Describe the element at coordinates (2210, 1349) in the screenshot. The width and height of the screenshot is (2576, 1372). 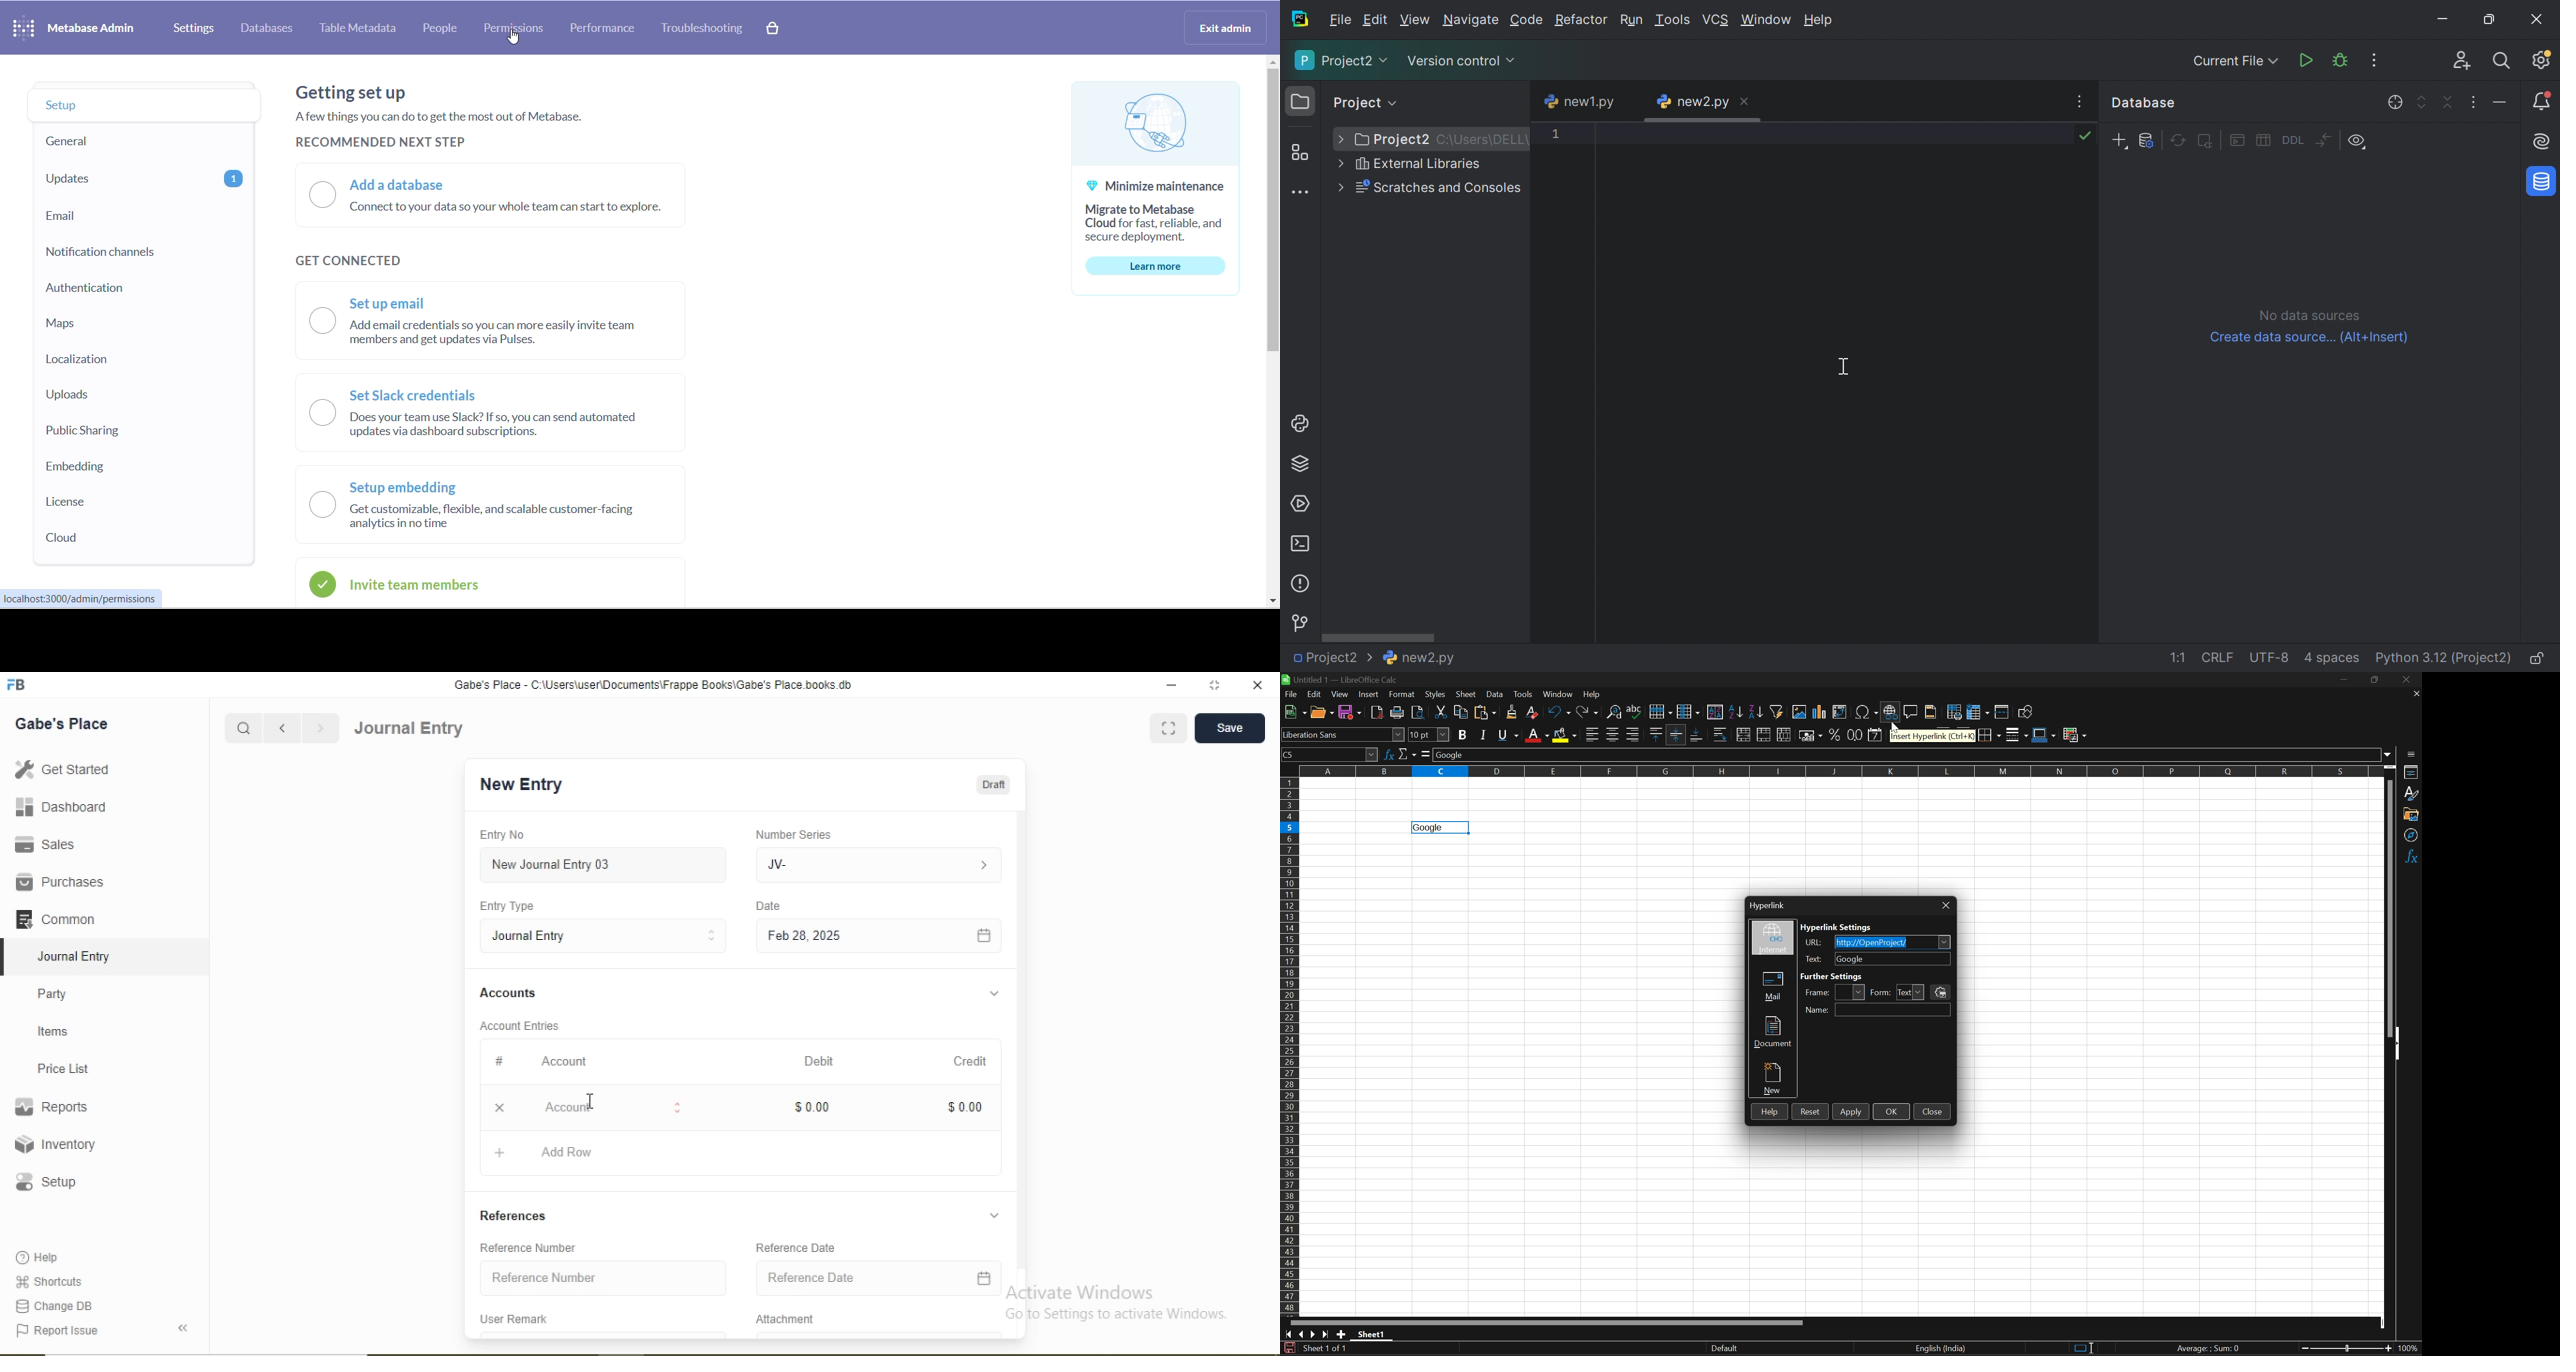
I see `Average: ; Sum: 0` at that location.